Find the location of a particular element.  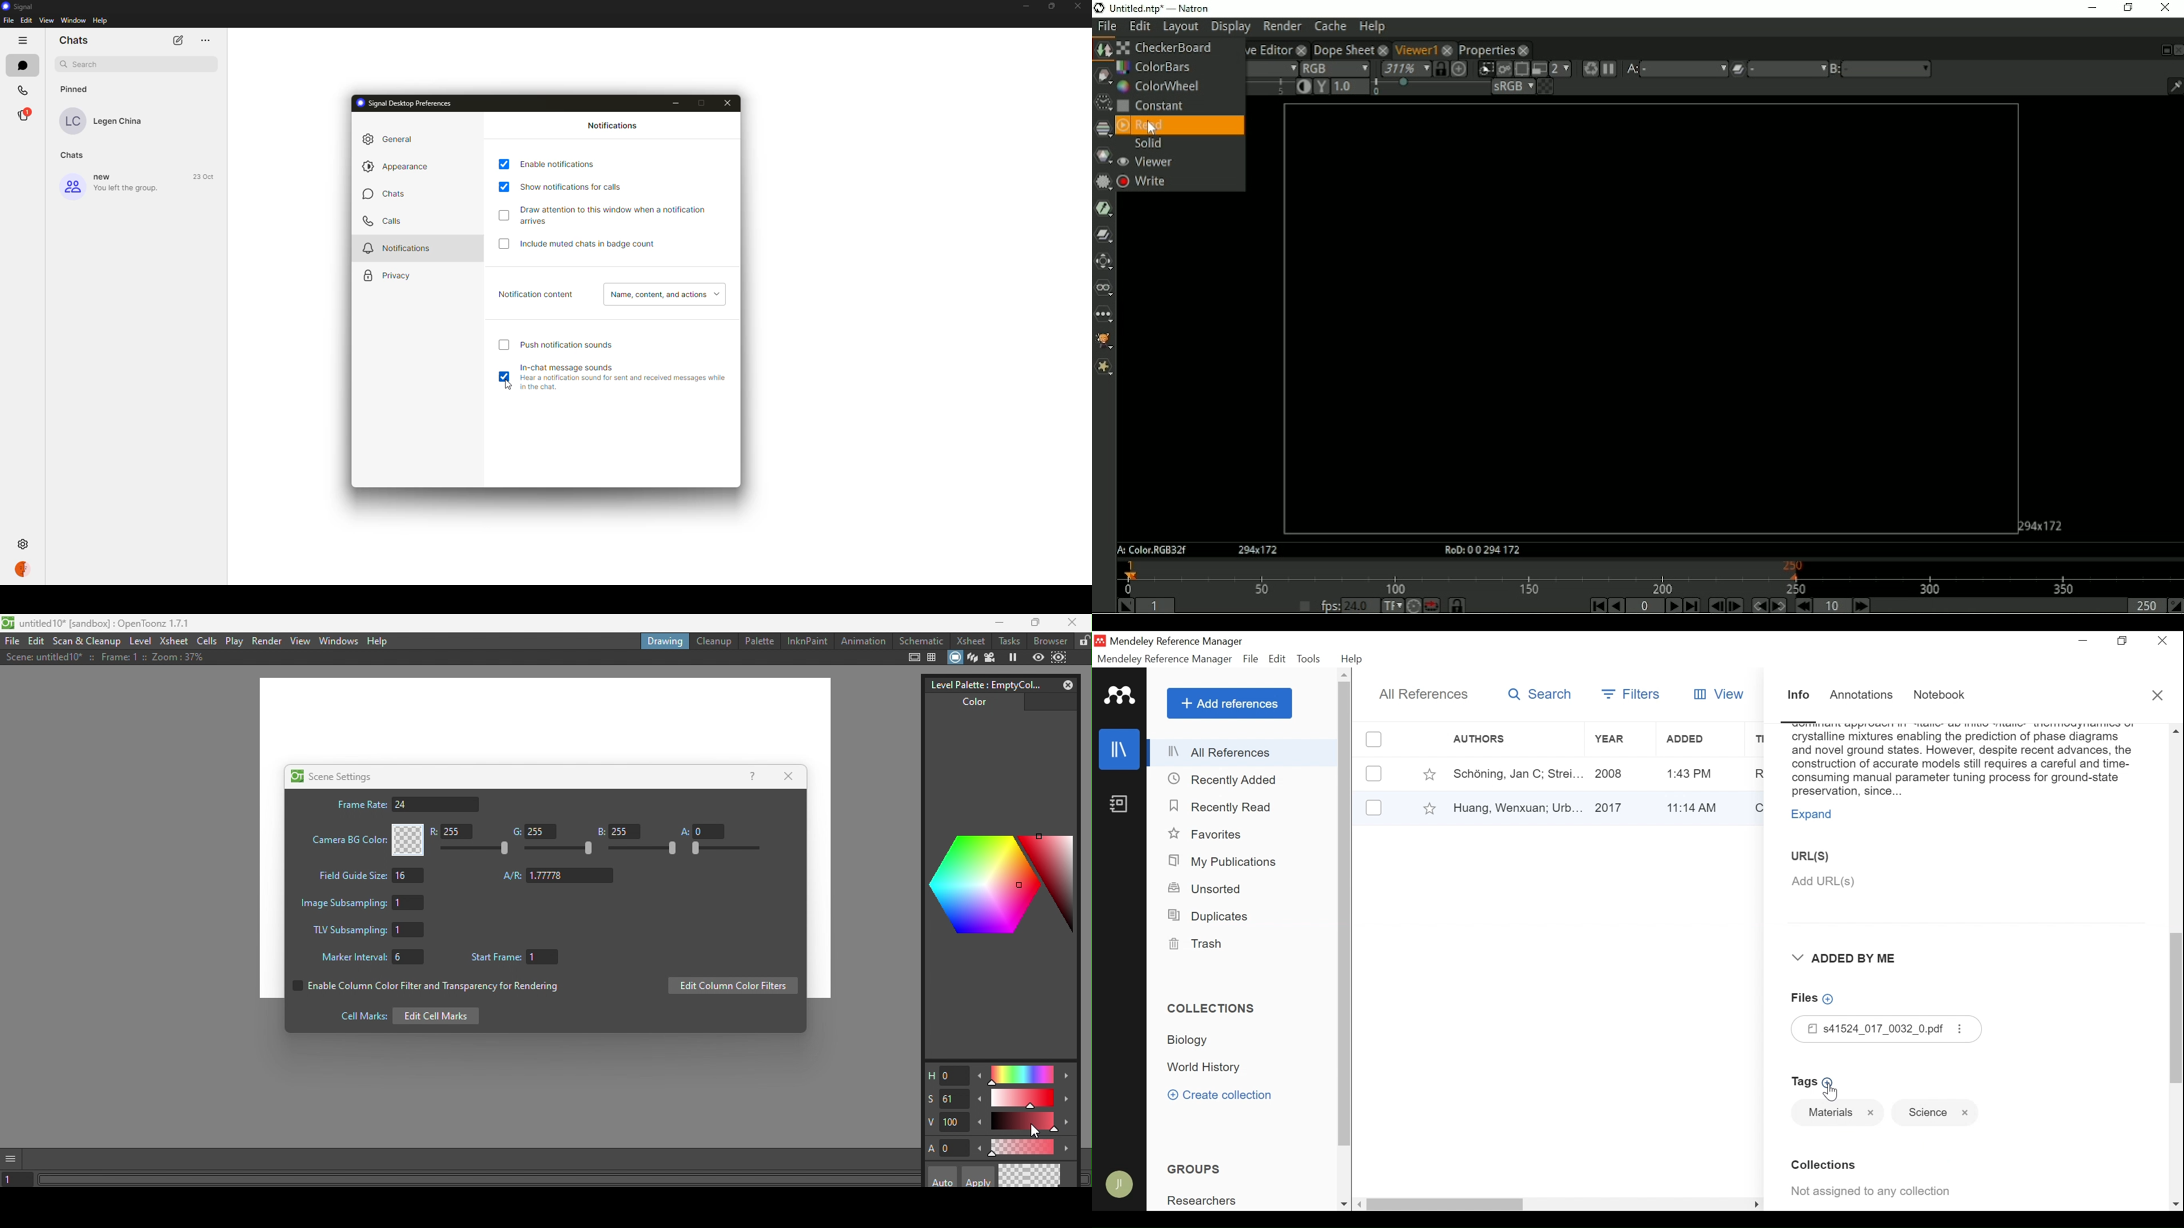

selected is located at coordinates (503, 376).